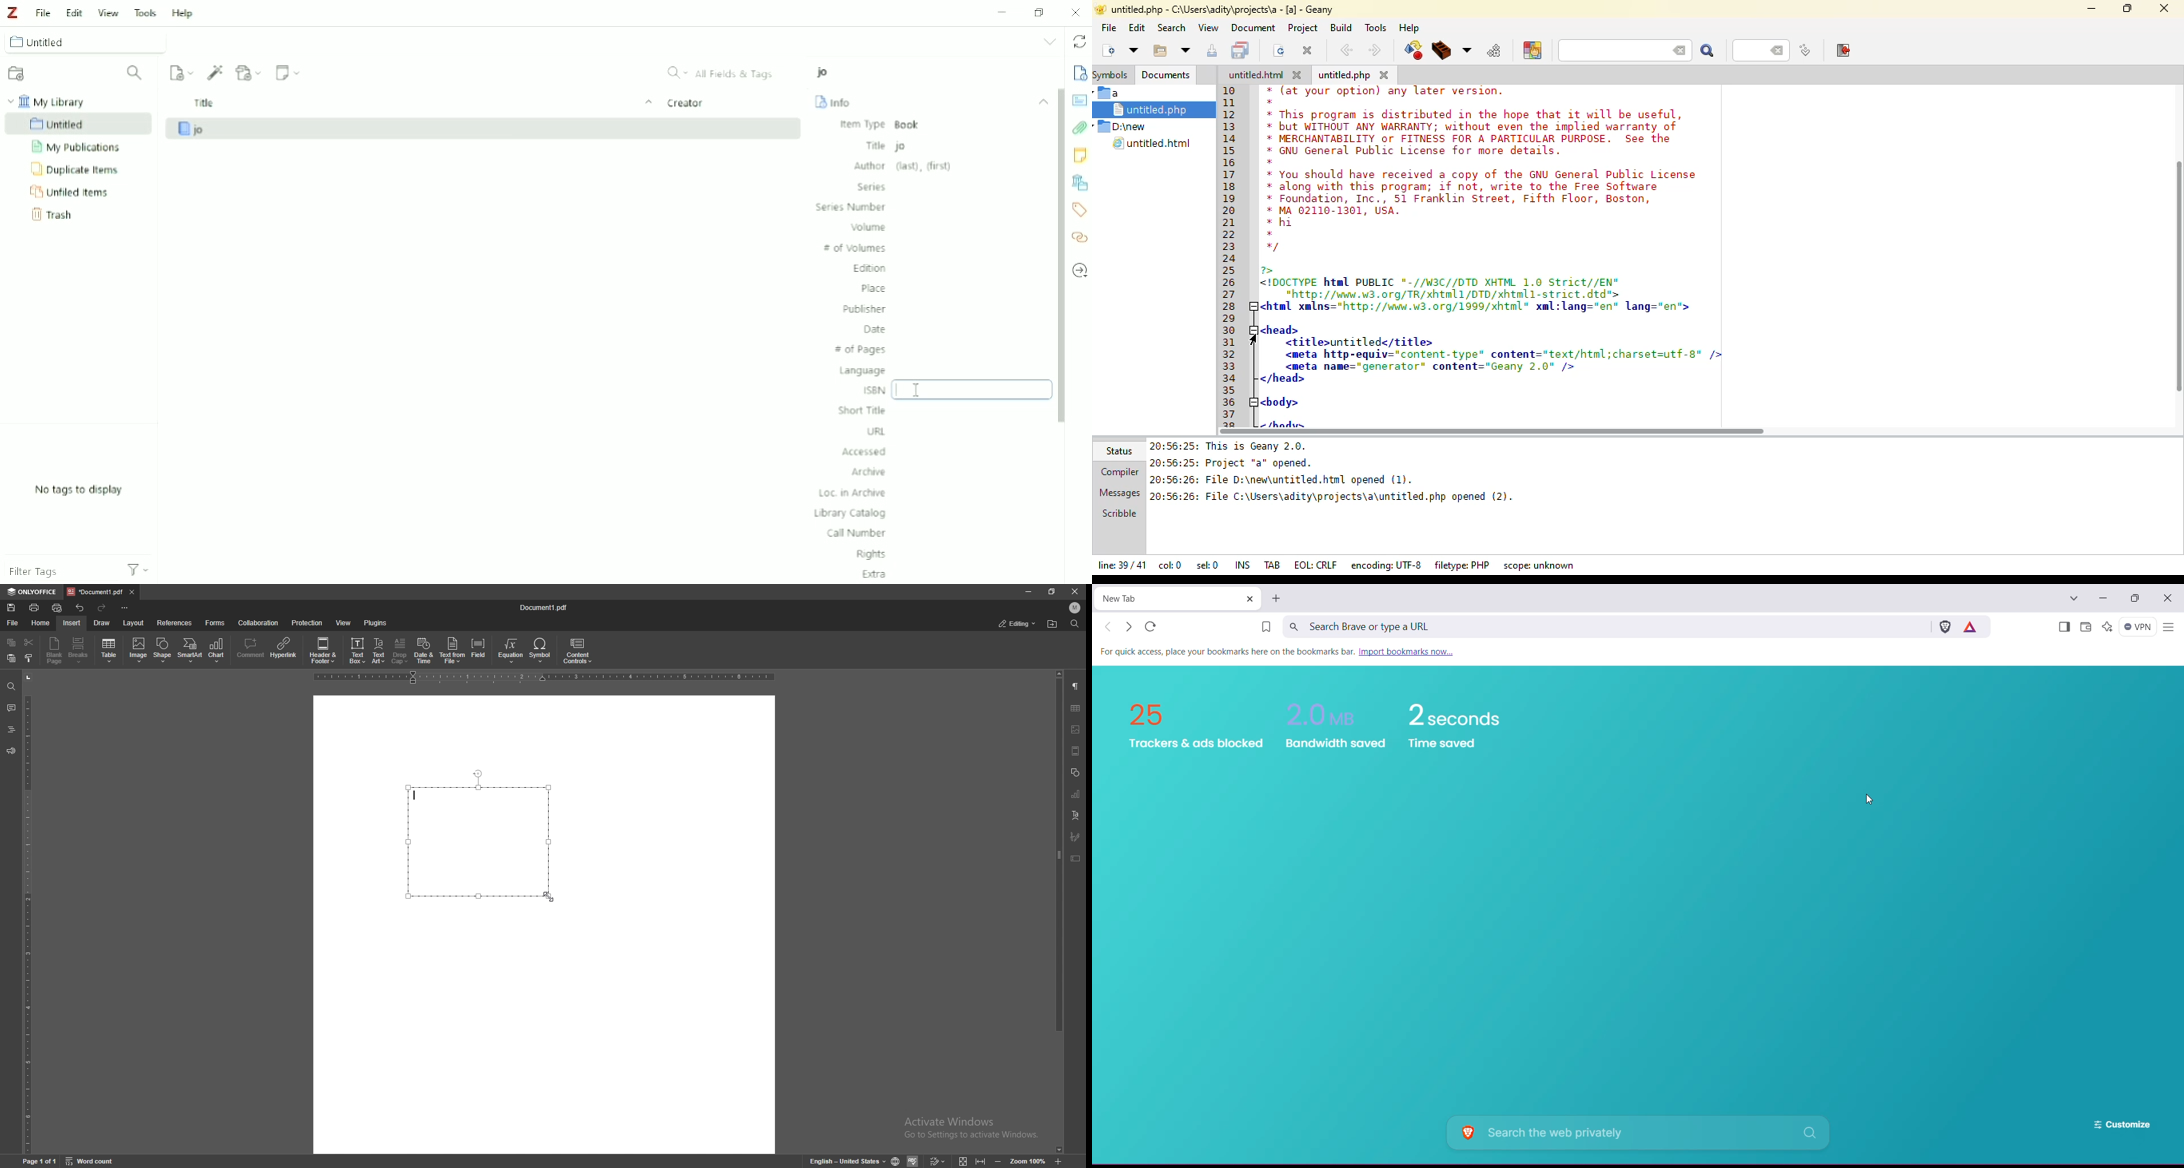  What do you see at coordinates (1076, 858) in the screenshot?
I see `text box` at bounding box center [1076, 858].